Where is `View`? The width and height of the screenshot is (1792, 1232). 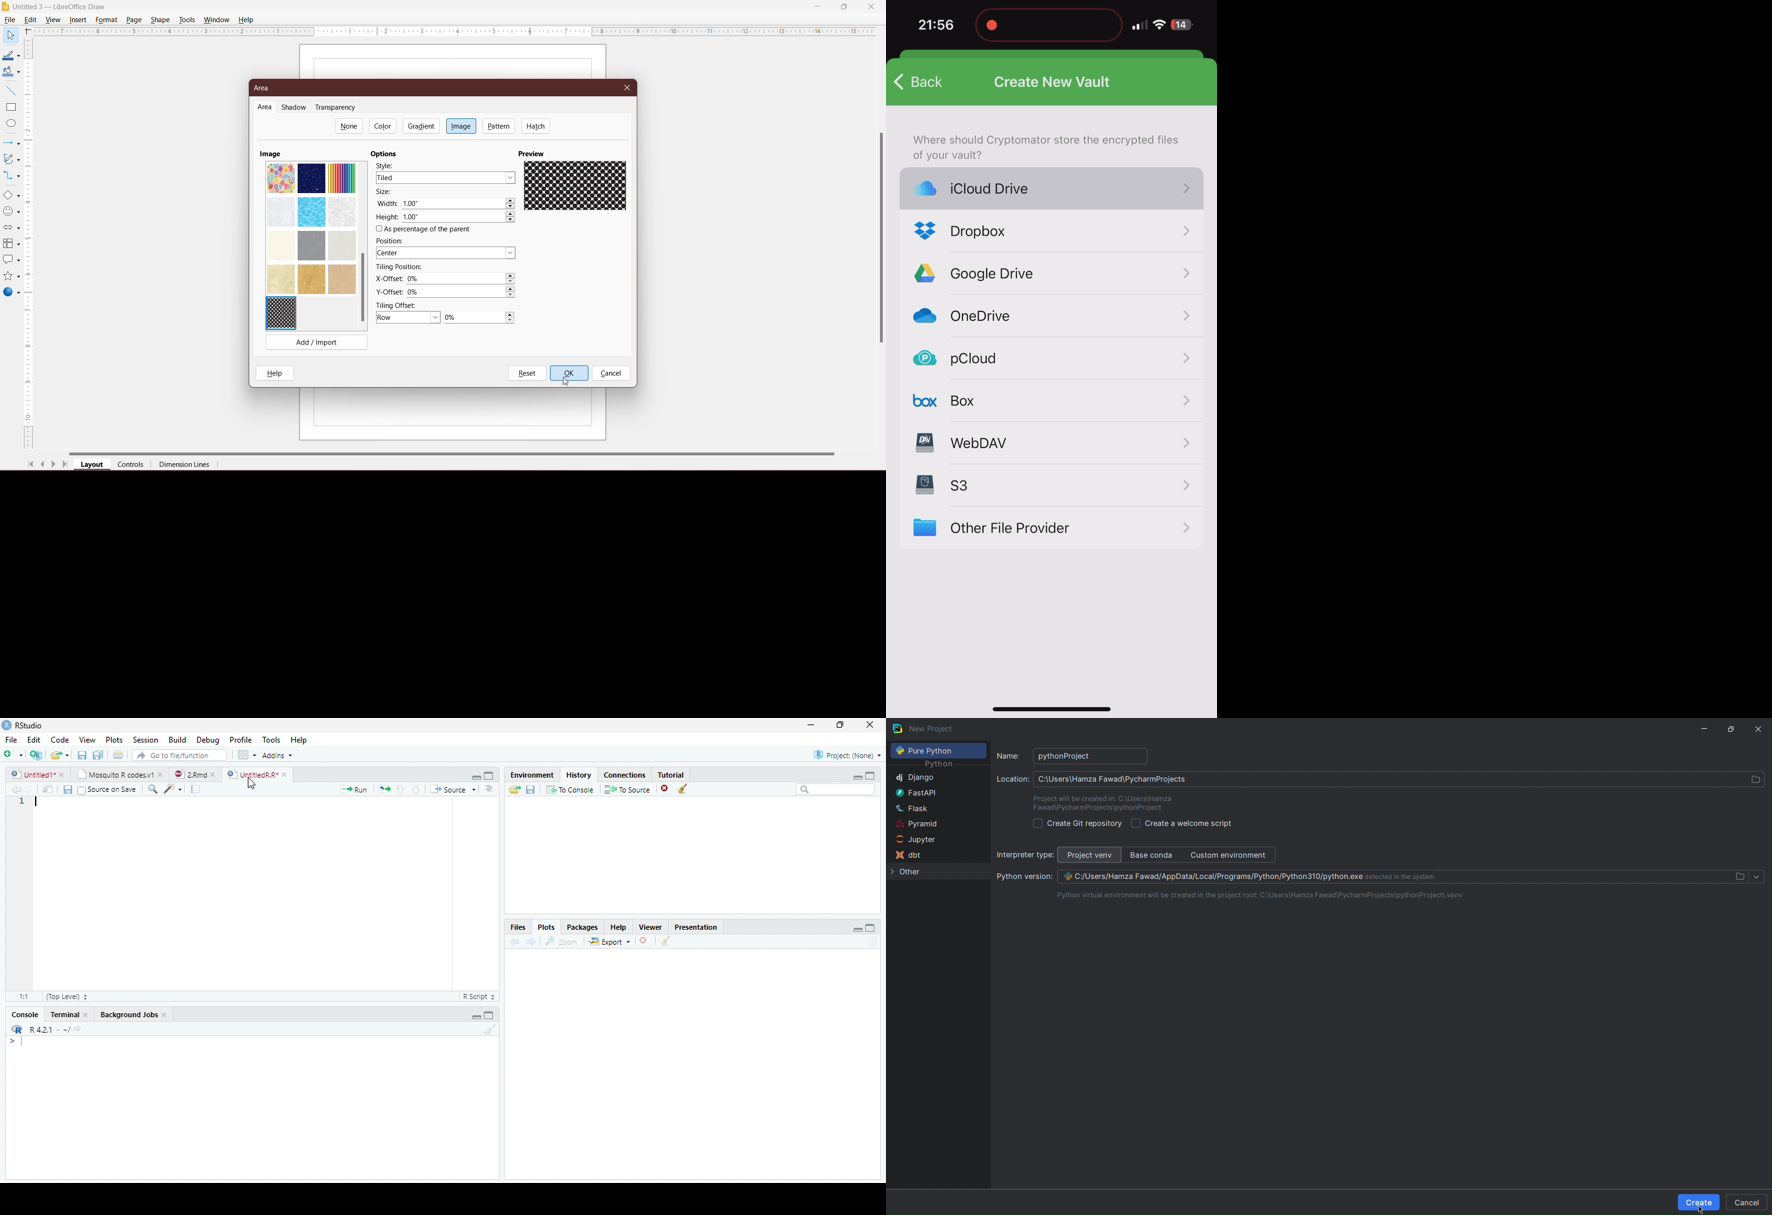
View is located at coordinates (87, 739).